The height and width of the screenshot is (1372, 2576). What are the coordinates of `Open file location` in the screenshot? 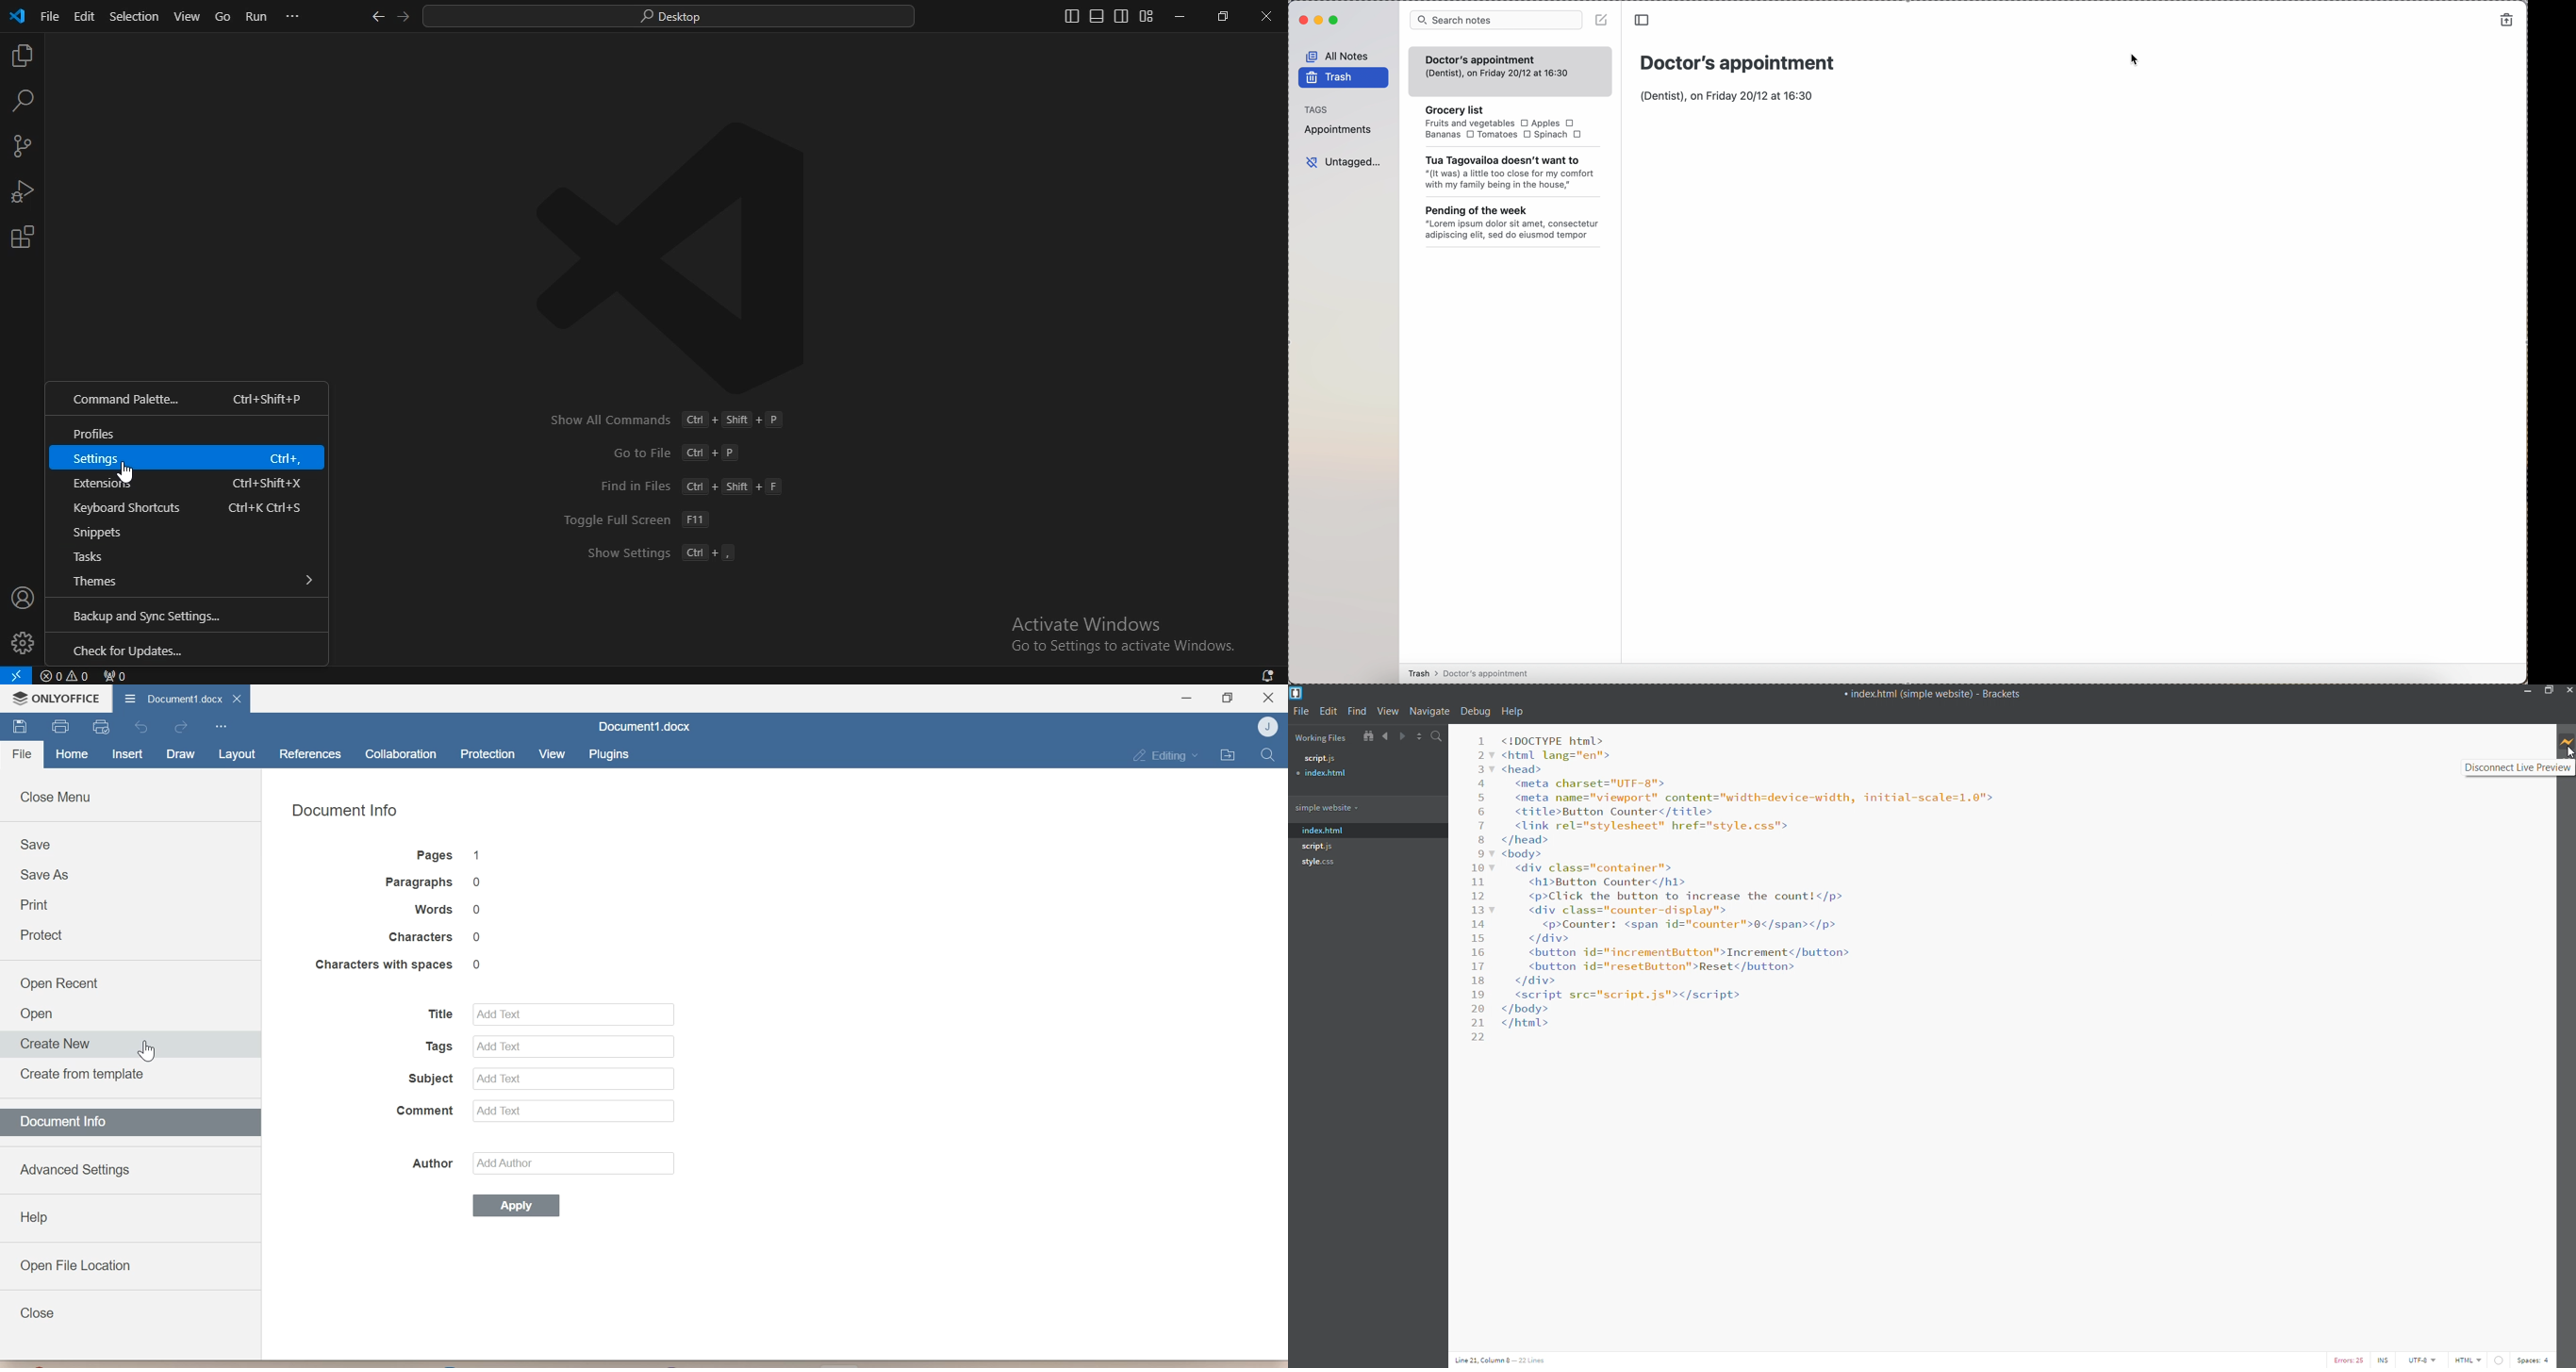 It's located at (1229, 755).